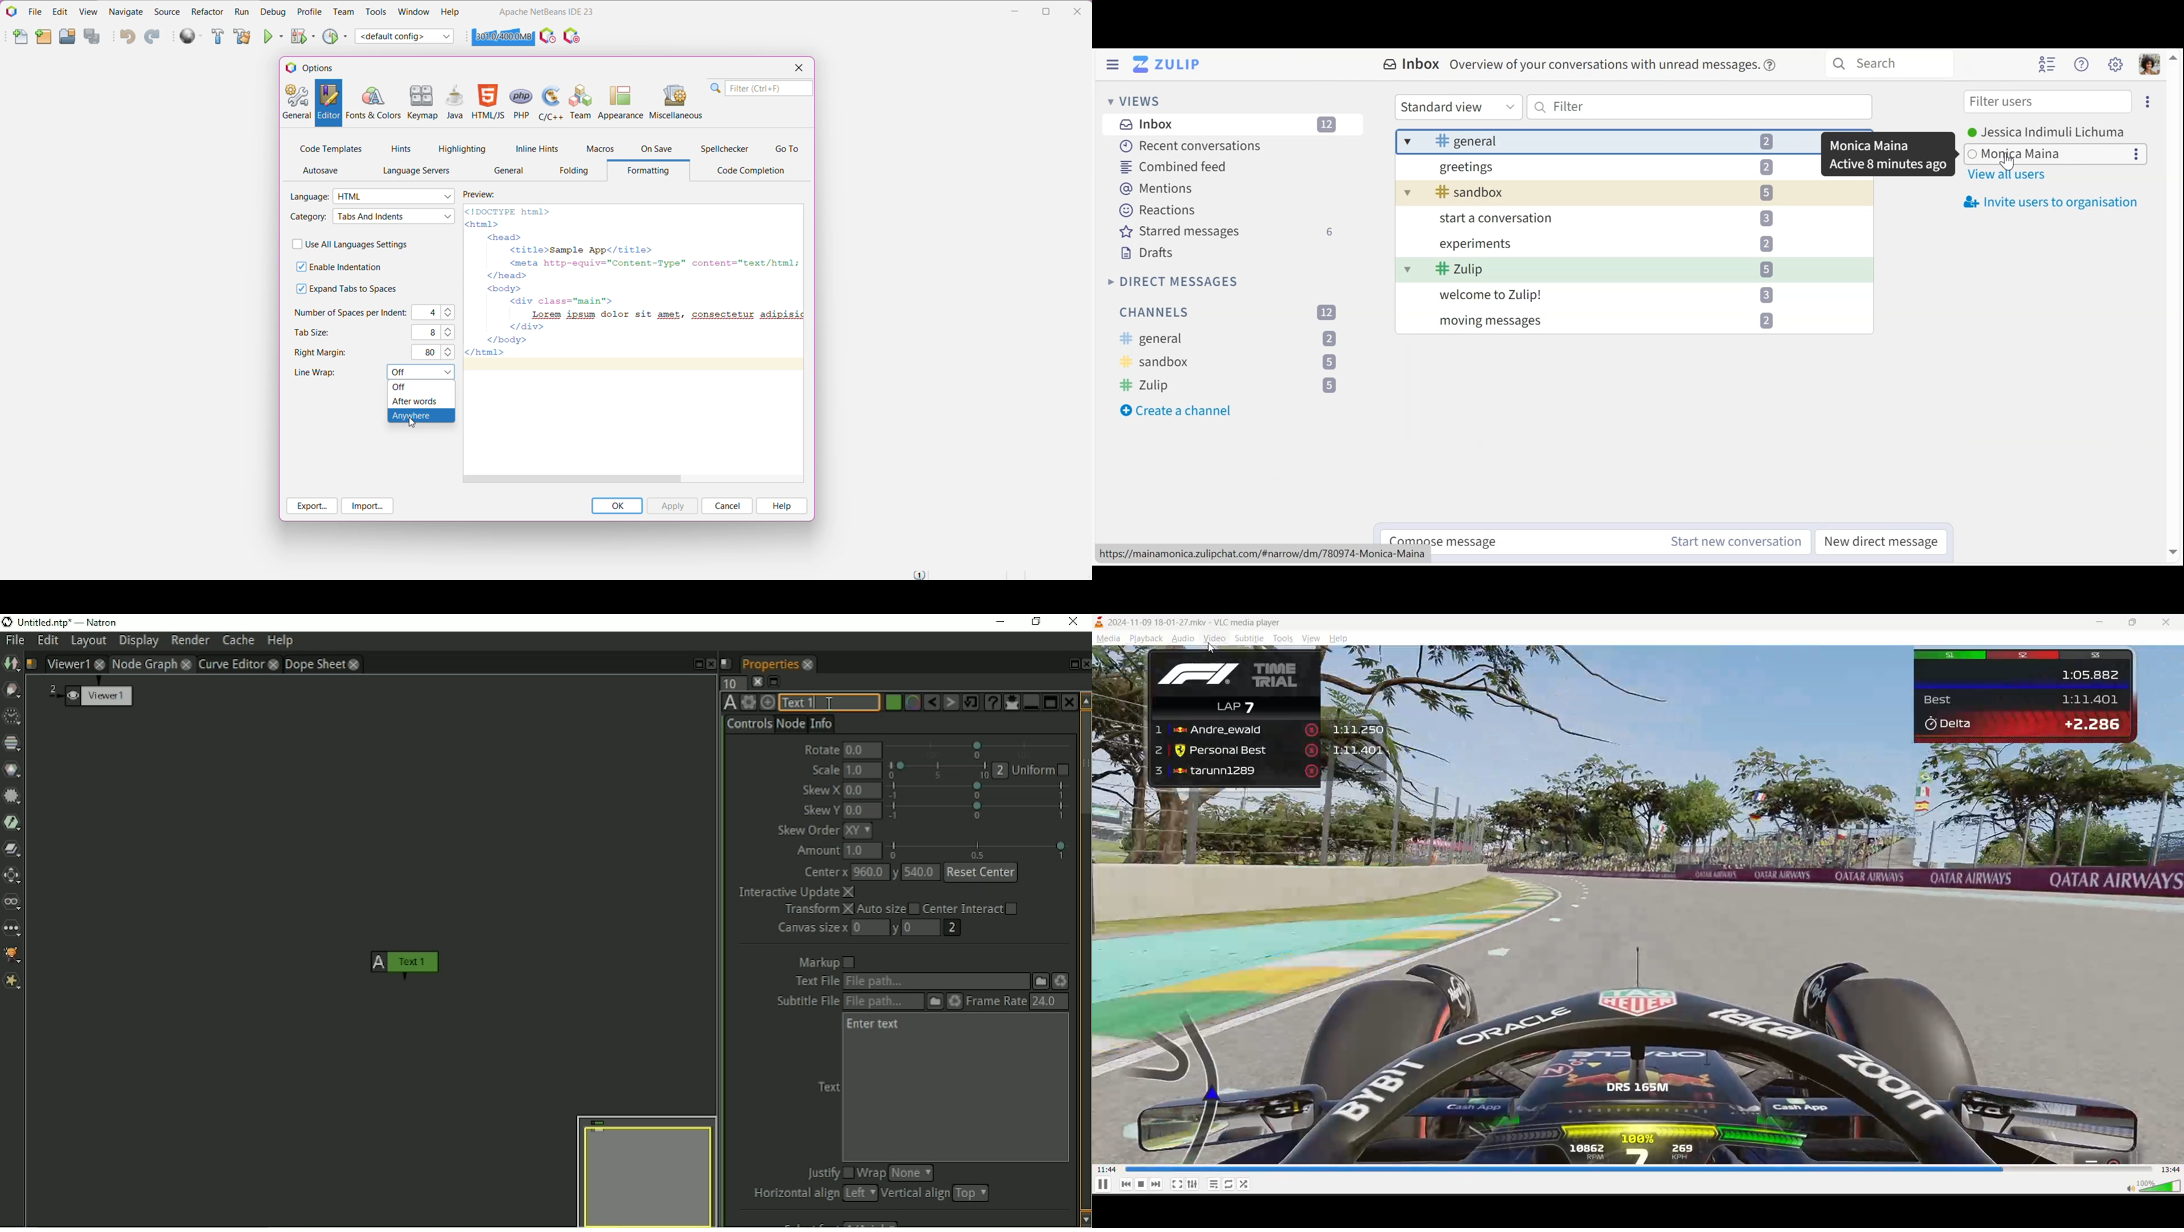 The image size is (2184, 1232). What do you see at coordinates (549, 36) in the screenshot?
I see `Profile the IDE` at bounding box center [549, 36].